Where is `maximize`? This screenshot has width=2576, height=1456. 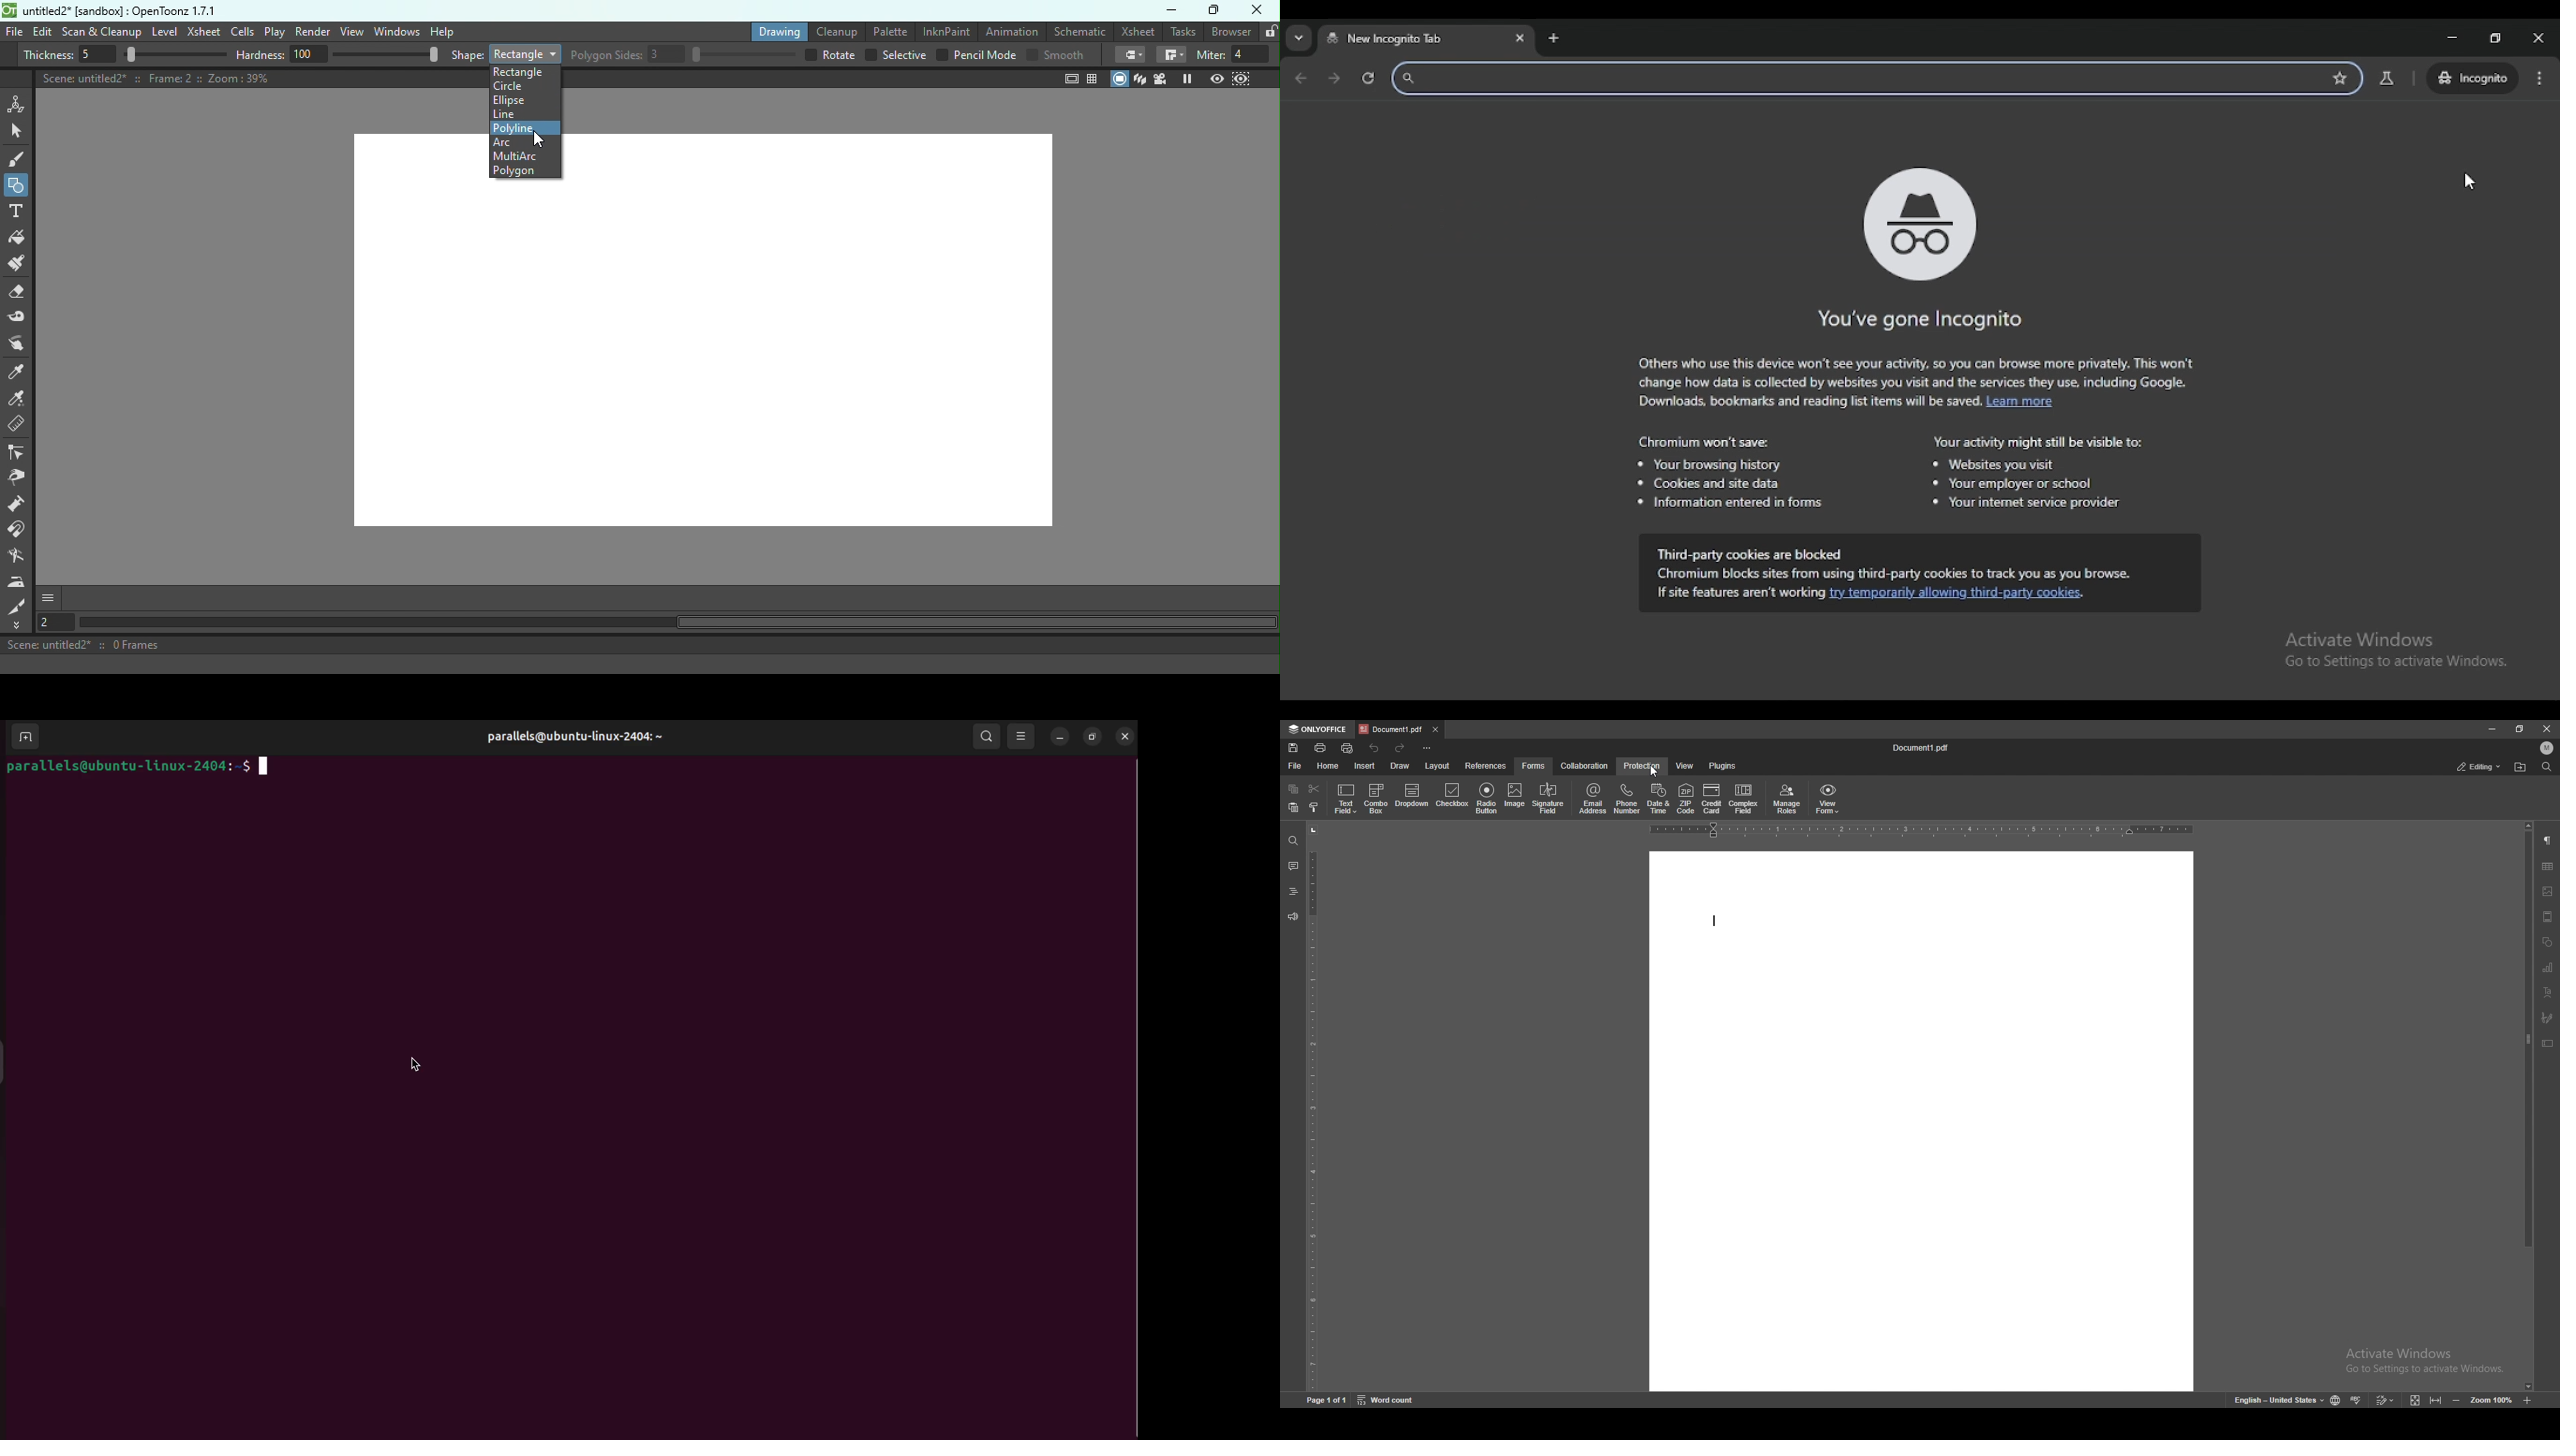 maximize is located at coordinates (2494, 38).